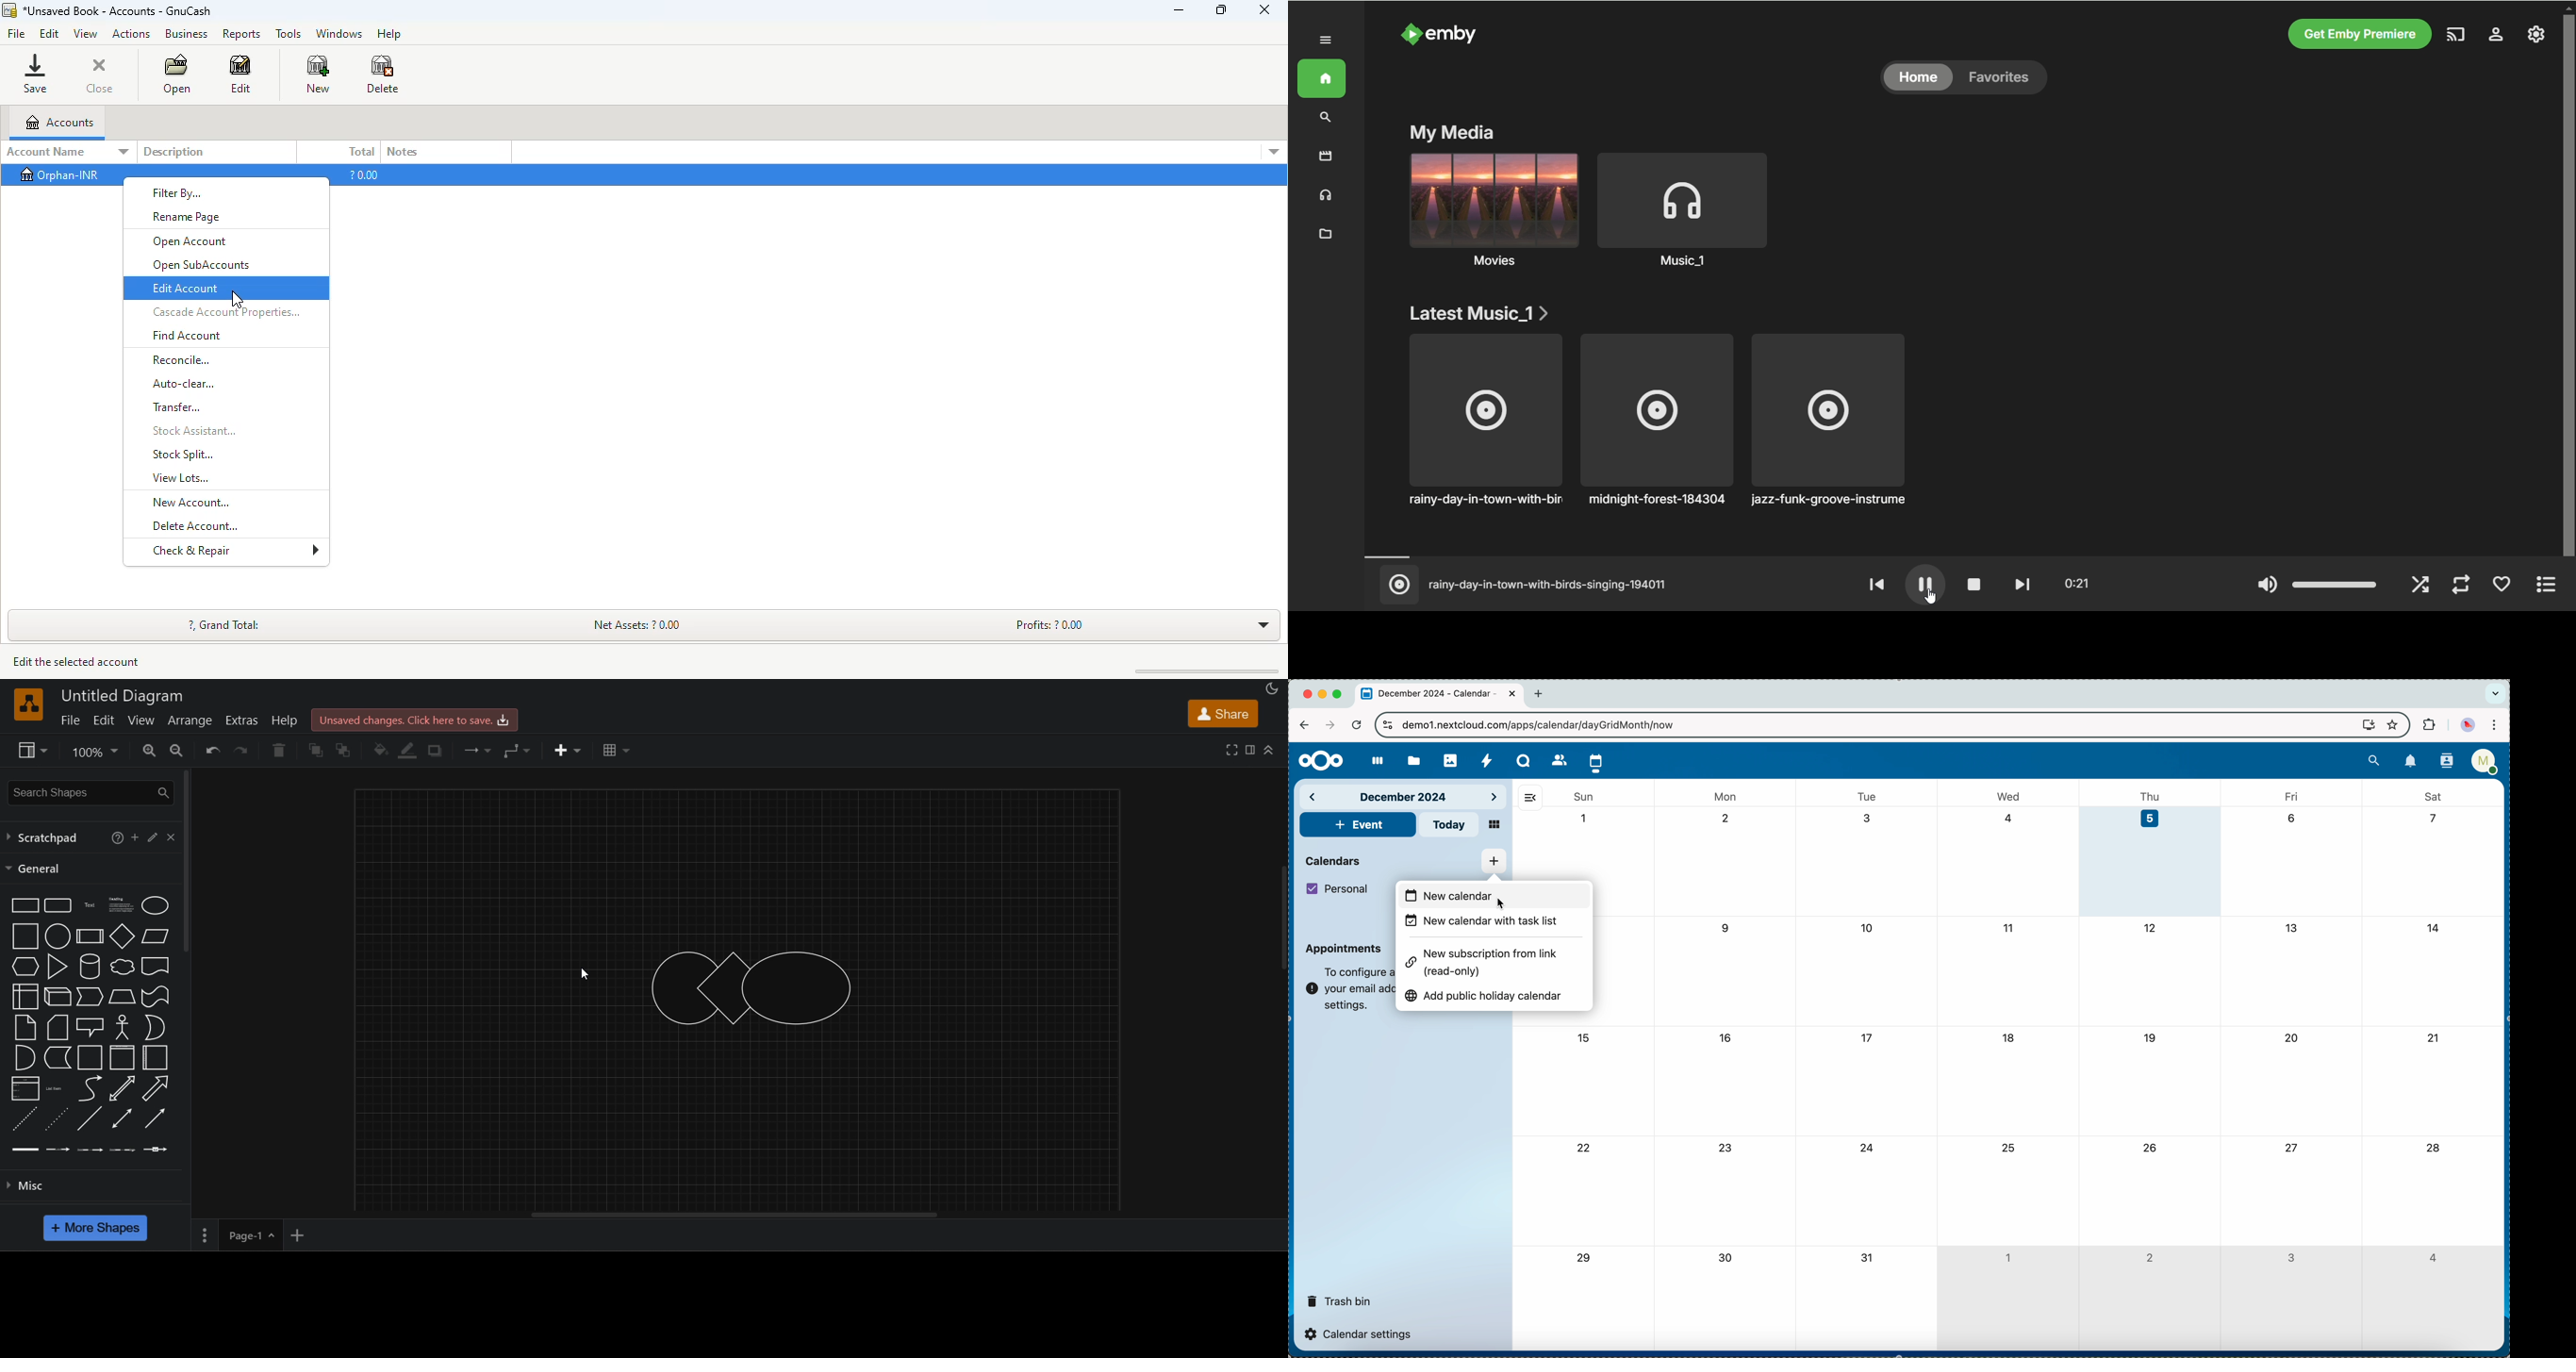 The height and width of the screenshot is (1372, 2576). I want to click on rename page, so click(187, 217).